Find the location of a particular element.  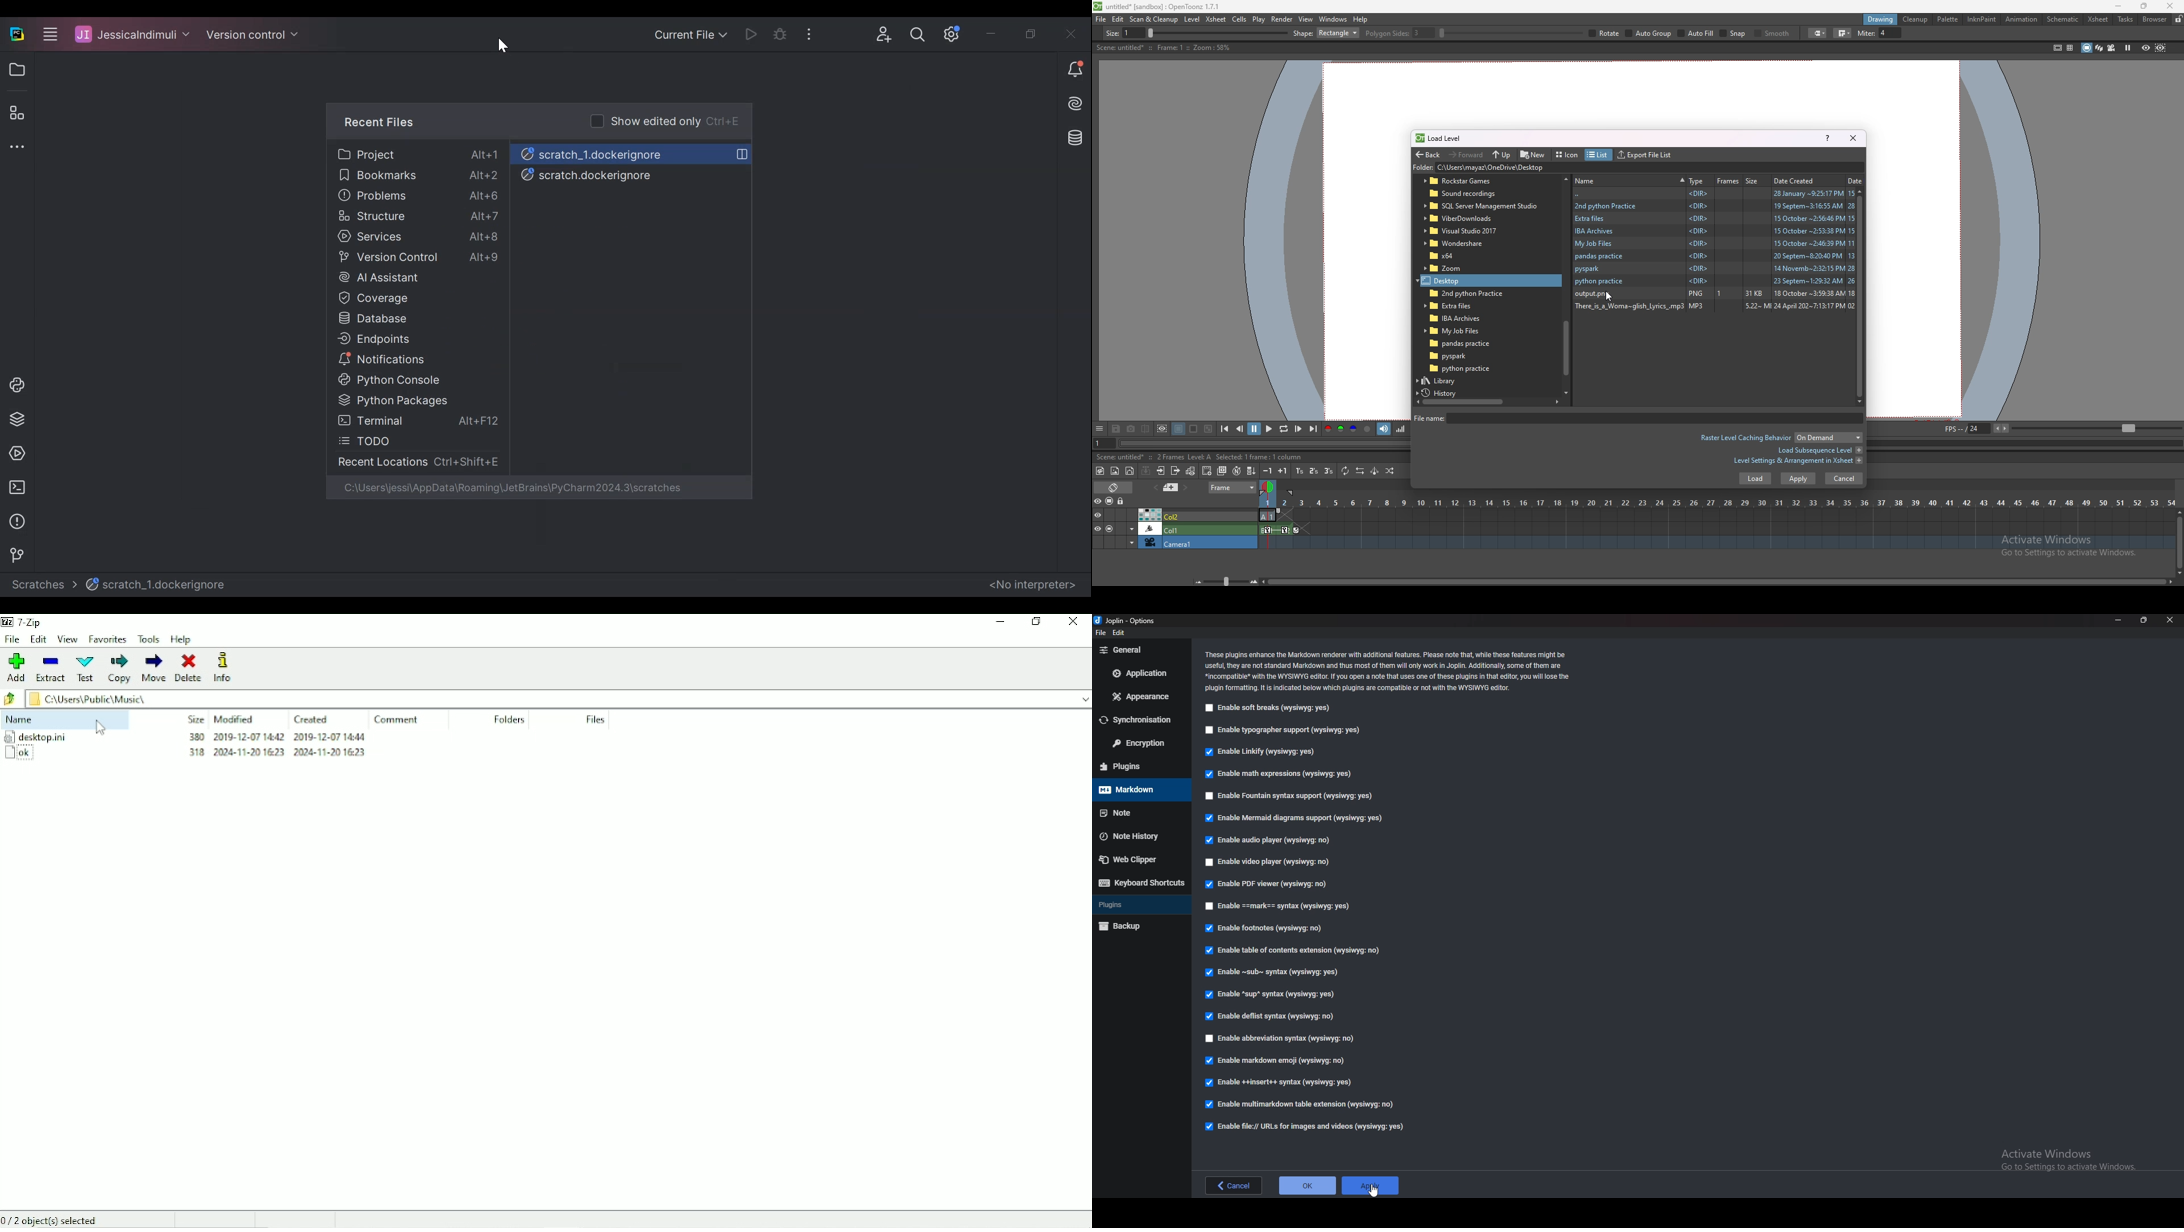

green channel is located at coordinates (1340, 430).